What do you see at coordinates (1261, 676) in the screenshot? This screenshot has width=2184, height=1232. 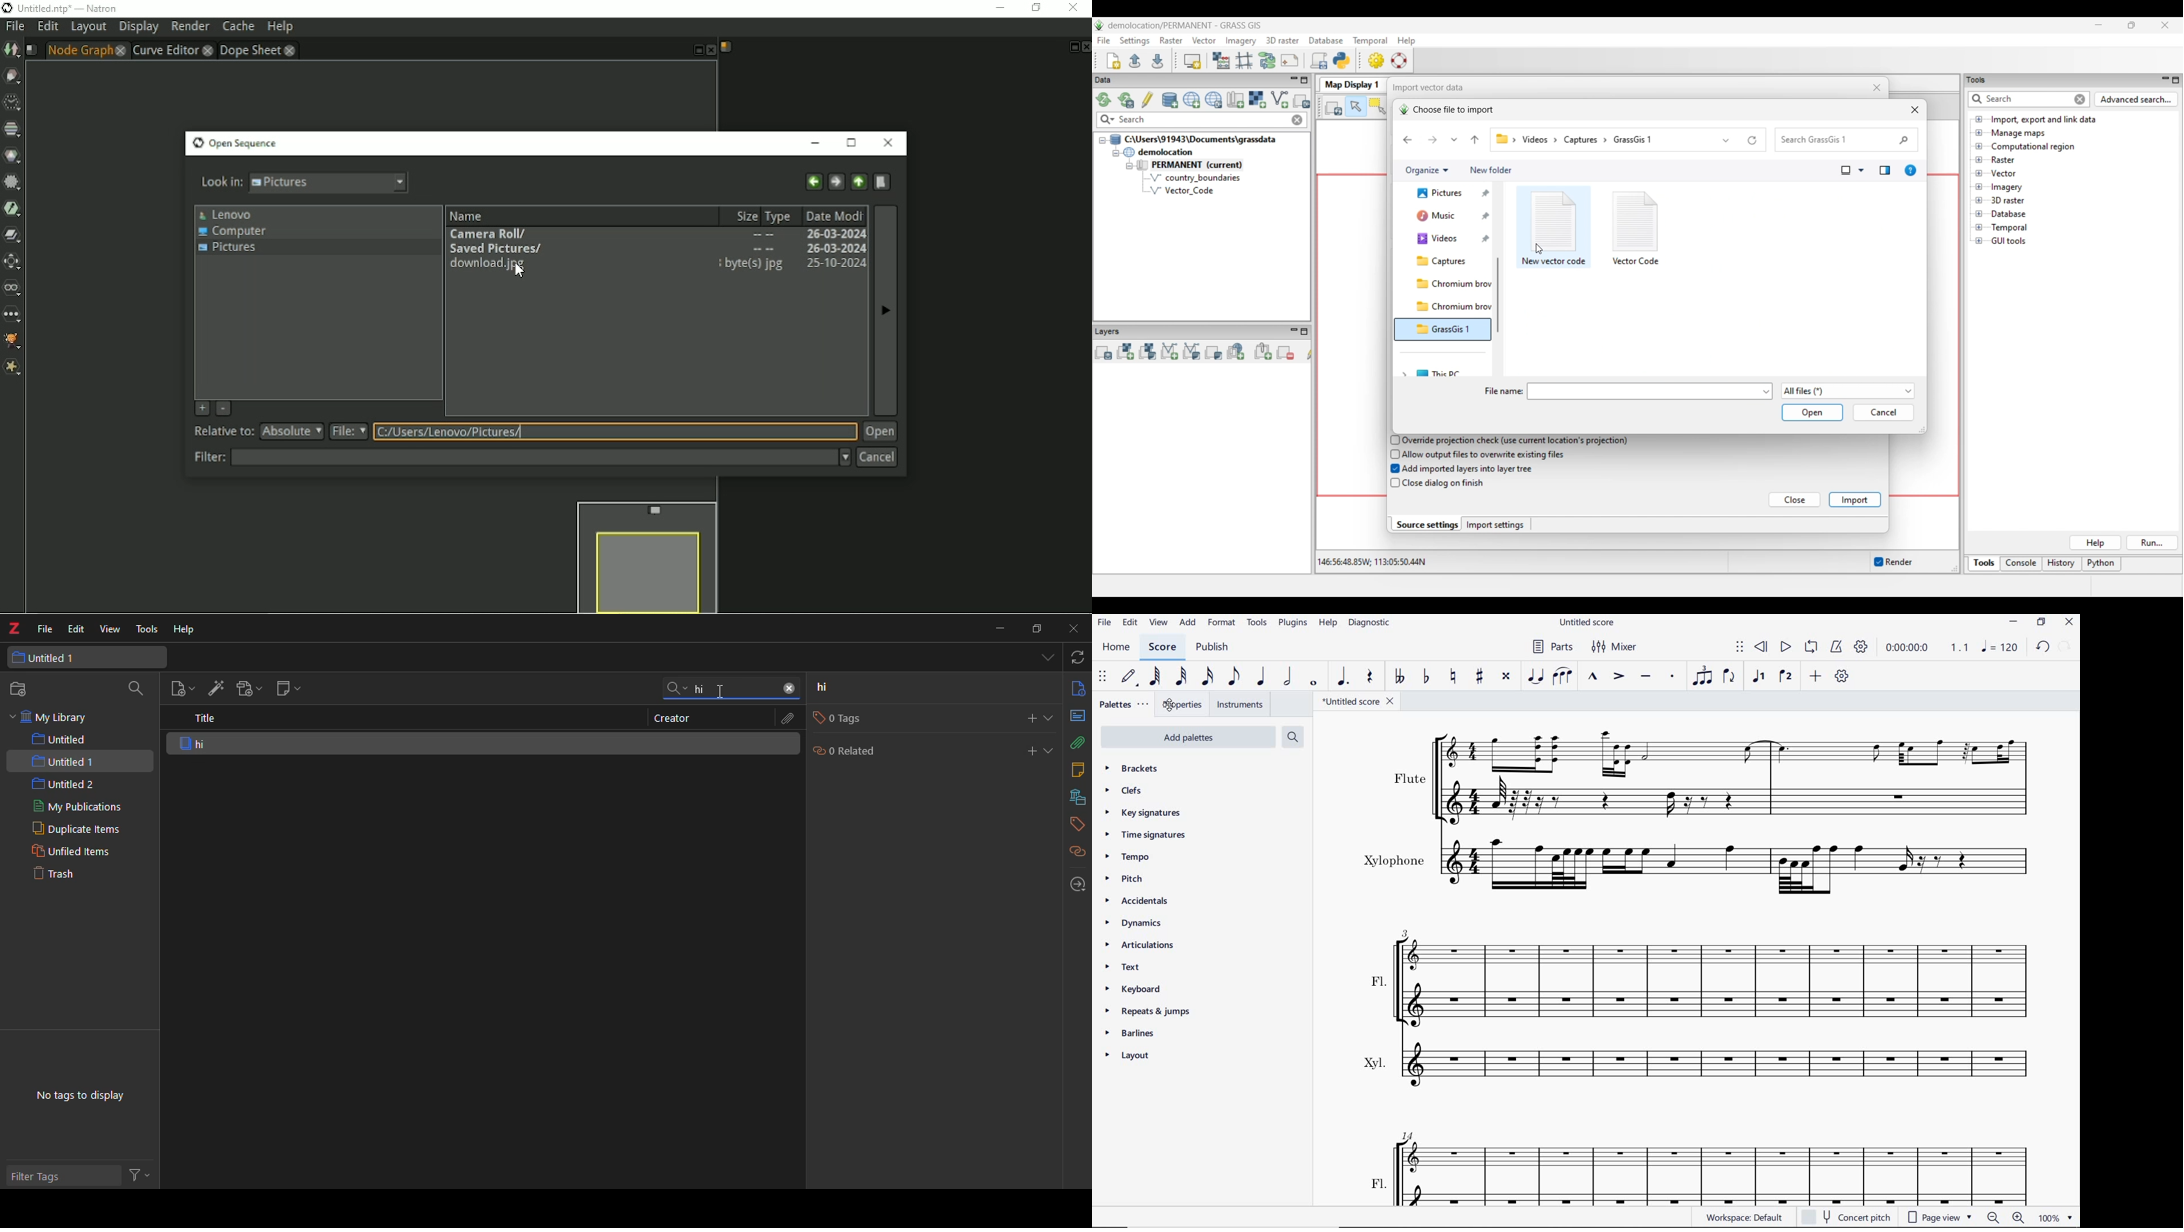 I see `QUARTER NOTE` at bounding box center [1261, 676].